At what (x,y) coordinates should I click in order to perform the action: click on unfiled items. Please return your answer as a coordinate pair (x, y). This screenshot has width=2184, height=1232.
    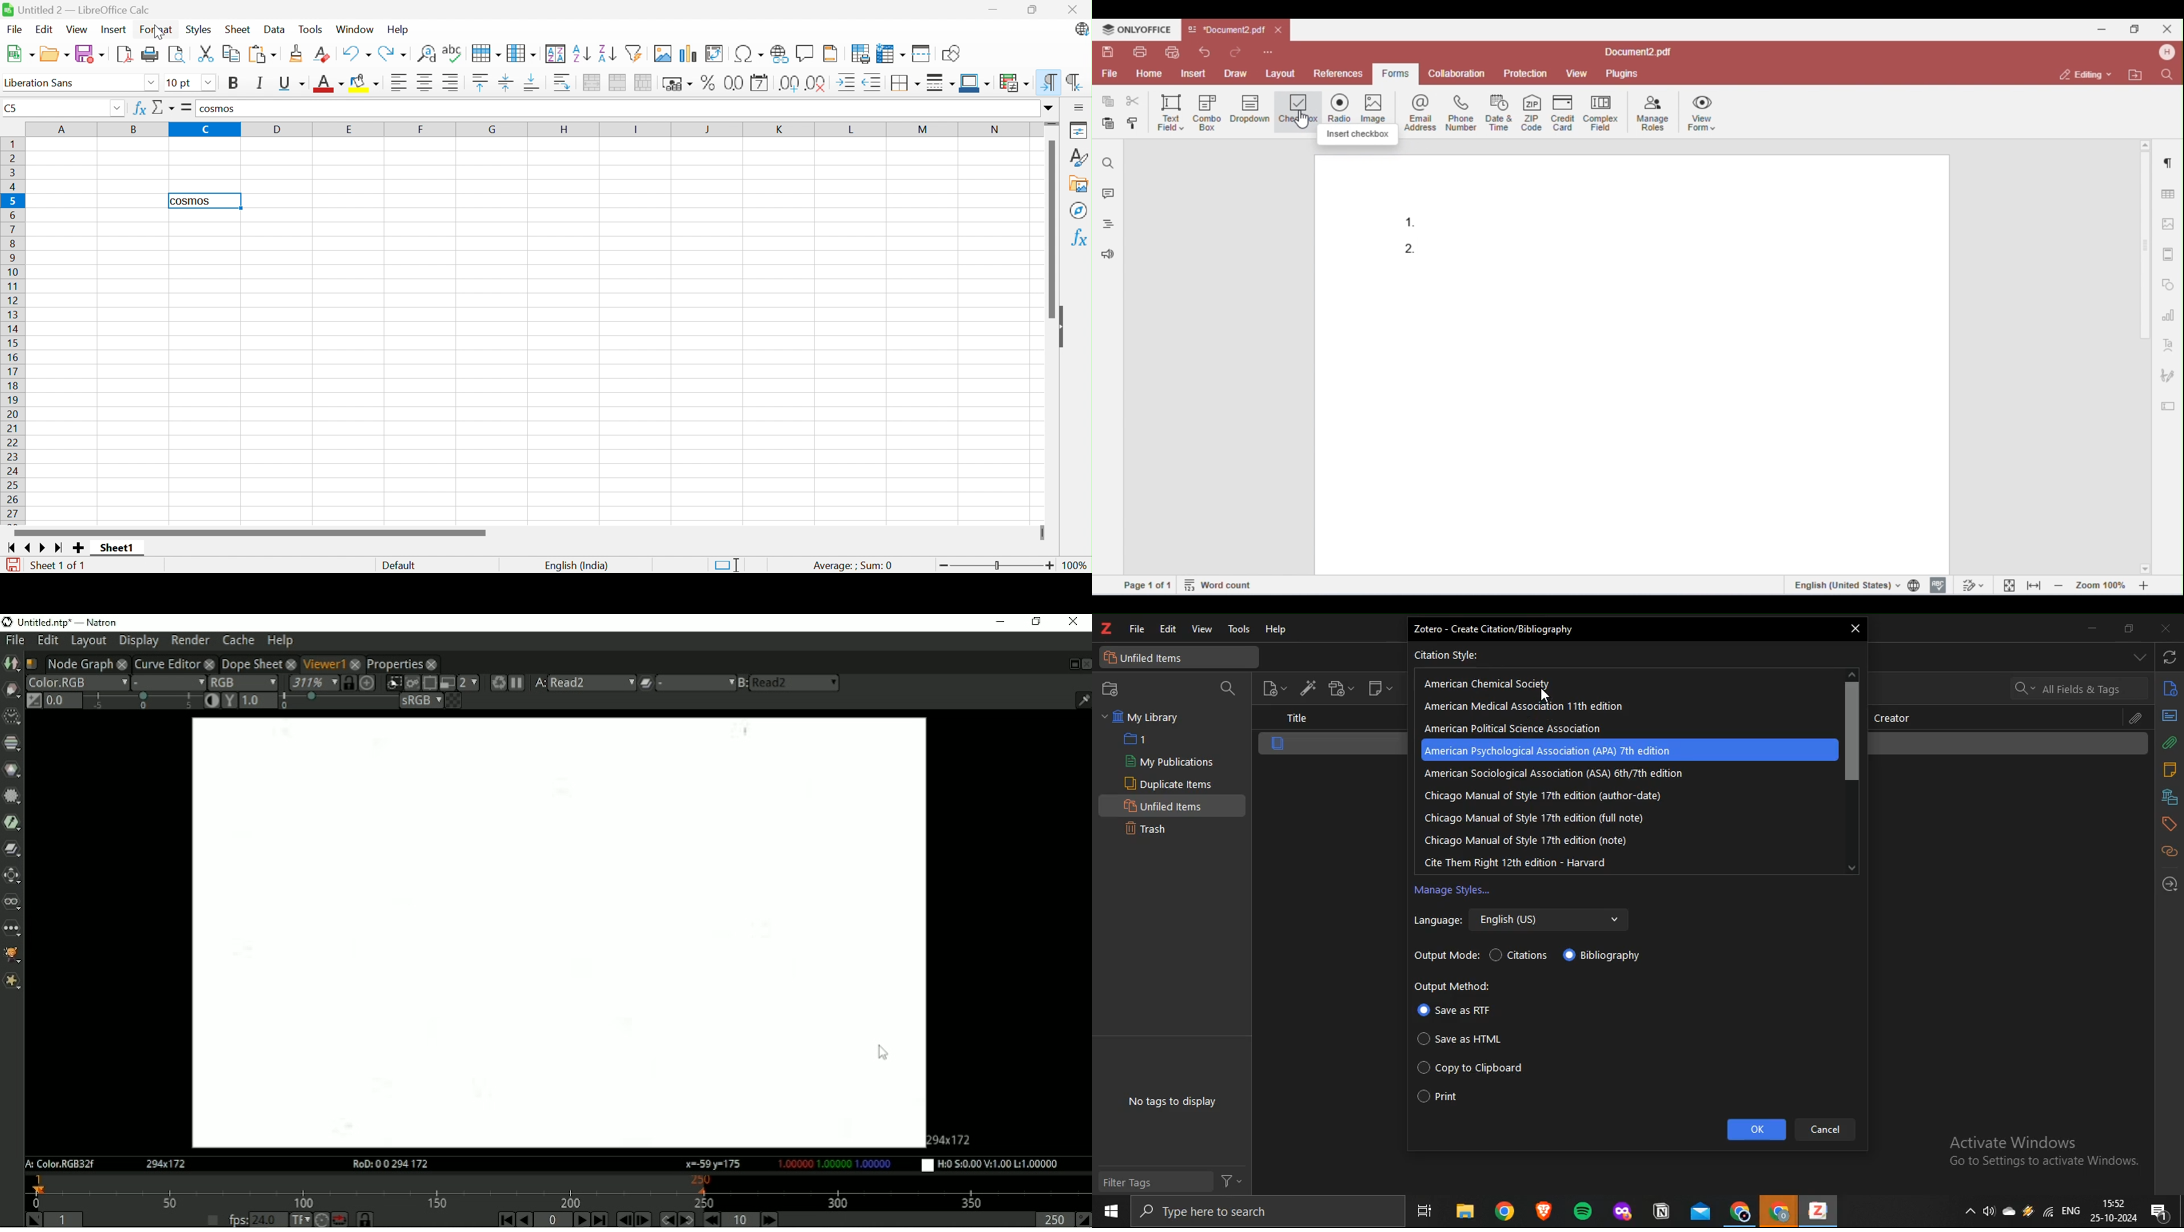
    Looking at the image, I should click on (1149, 658).